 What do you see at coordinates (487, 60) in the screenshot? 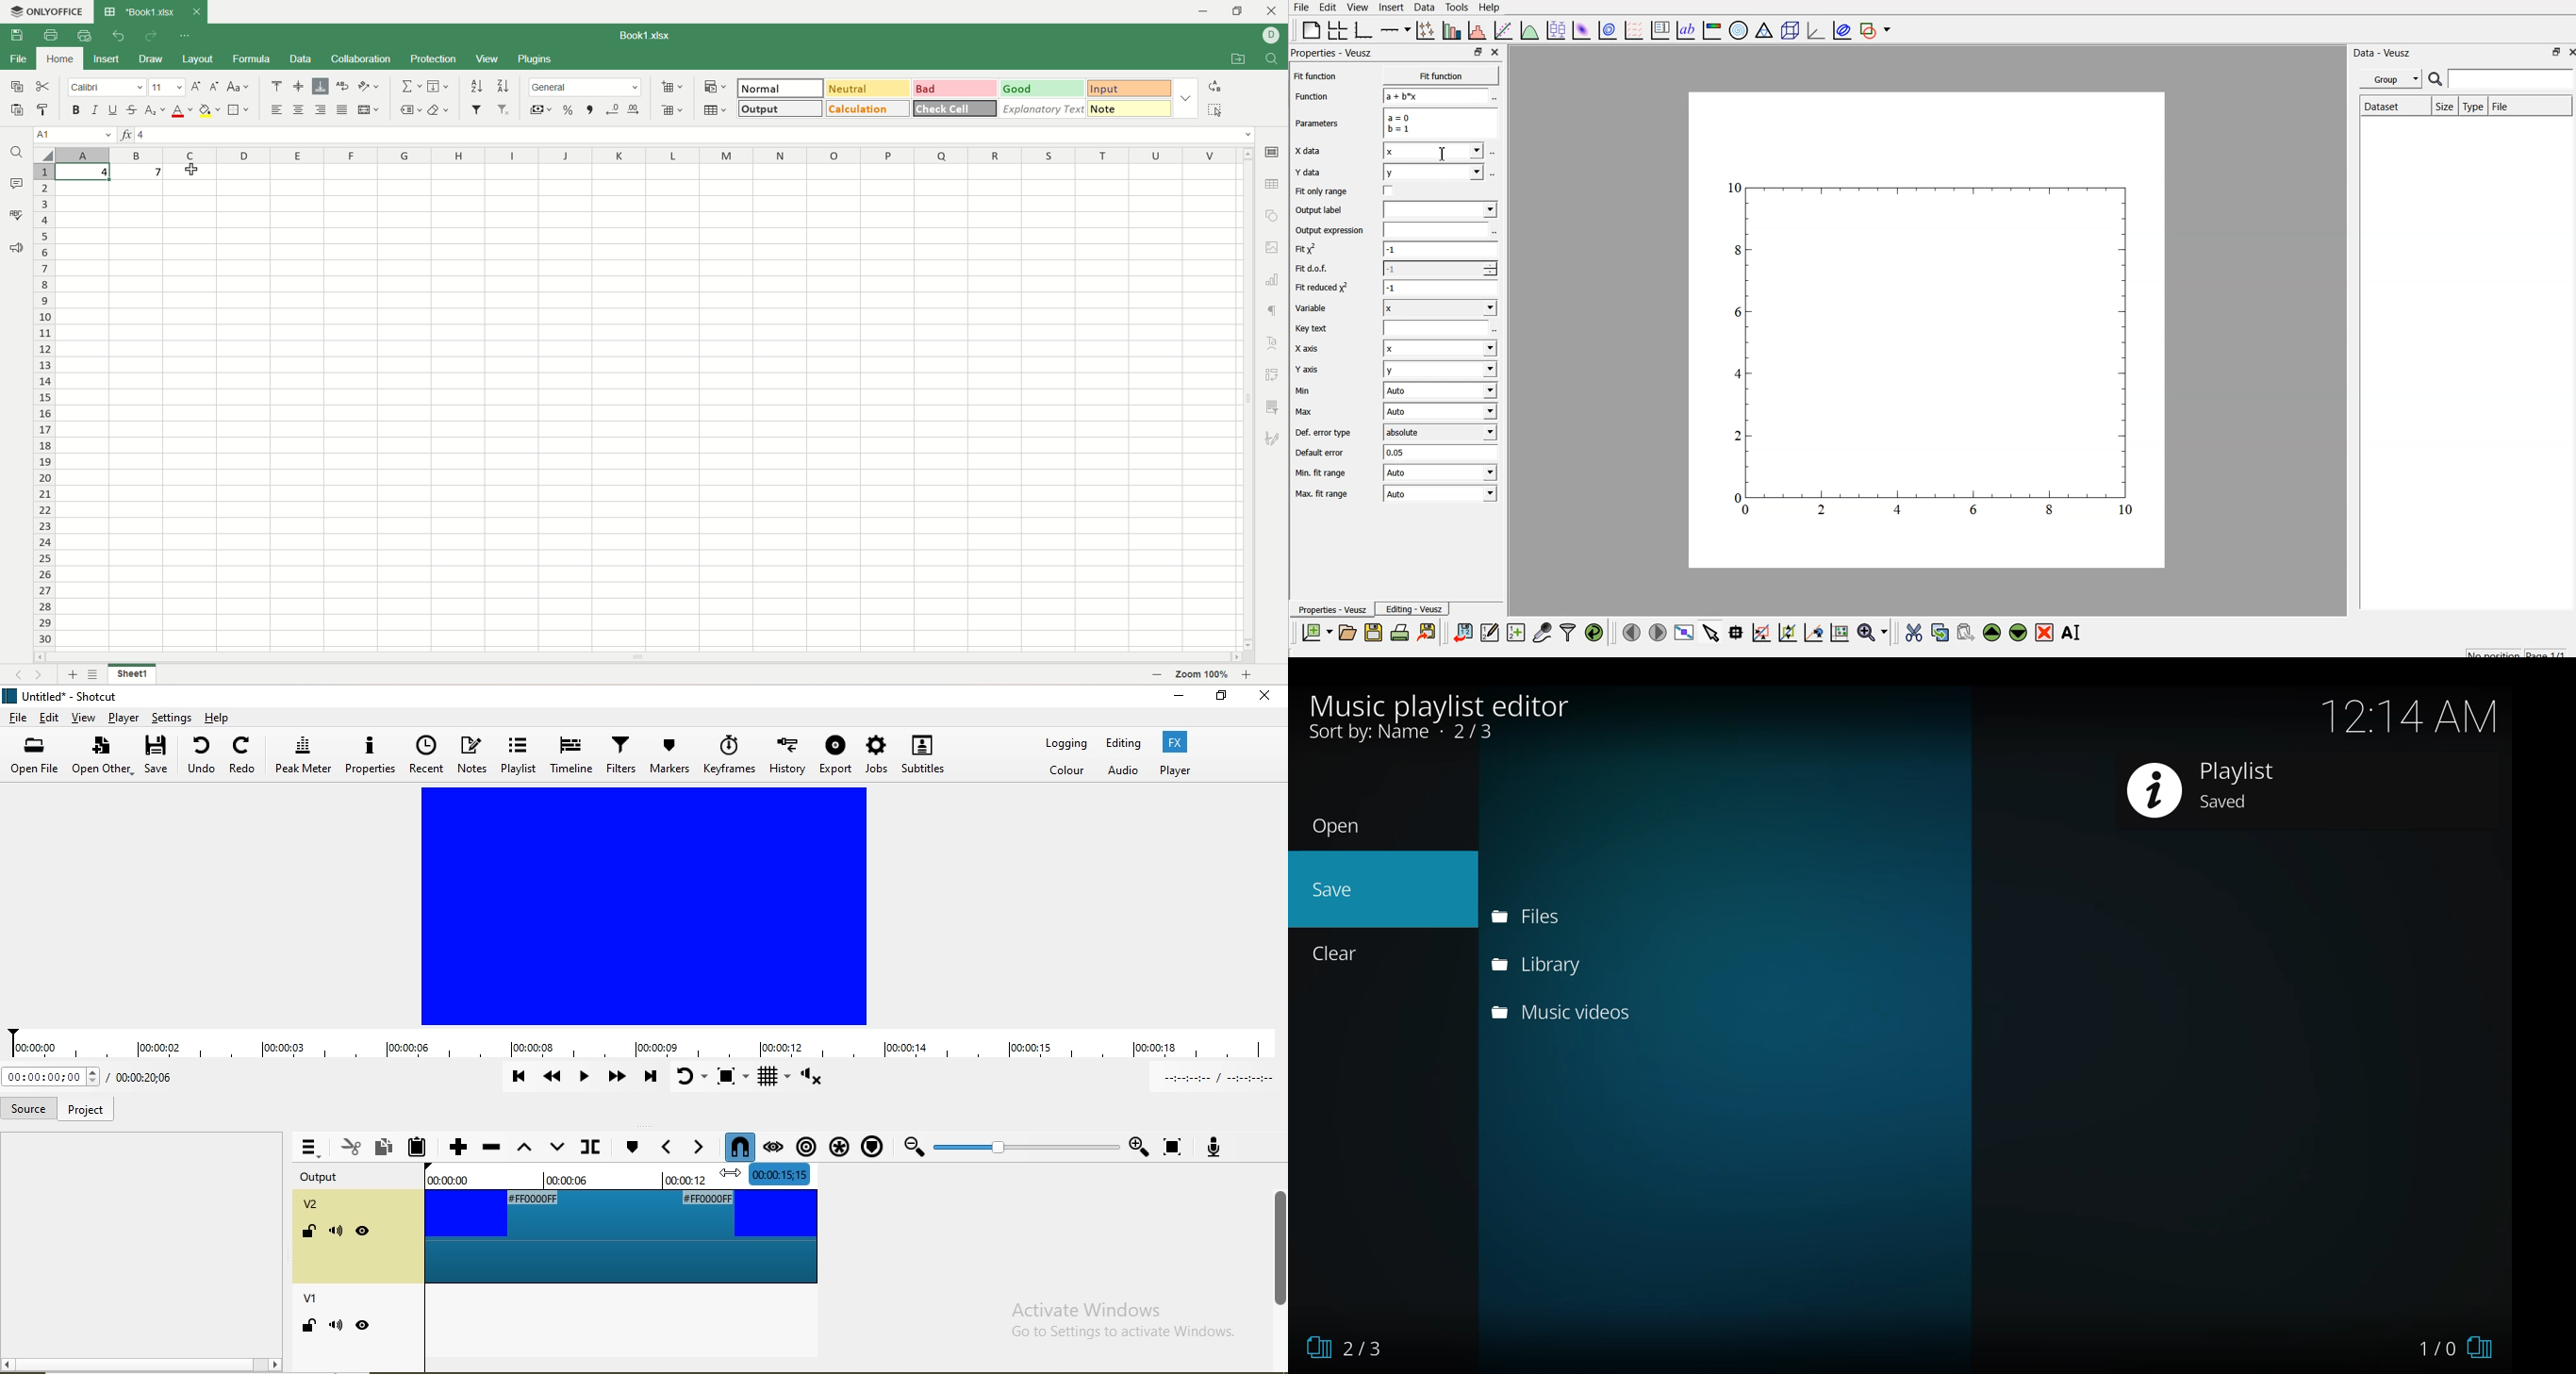
I see `view` at bounding box center [487, 60].